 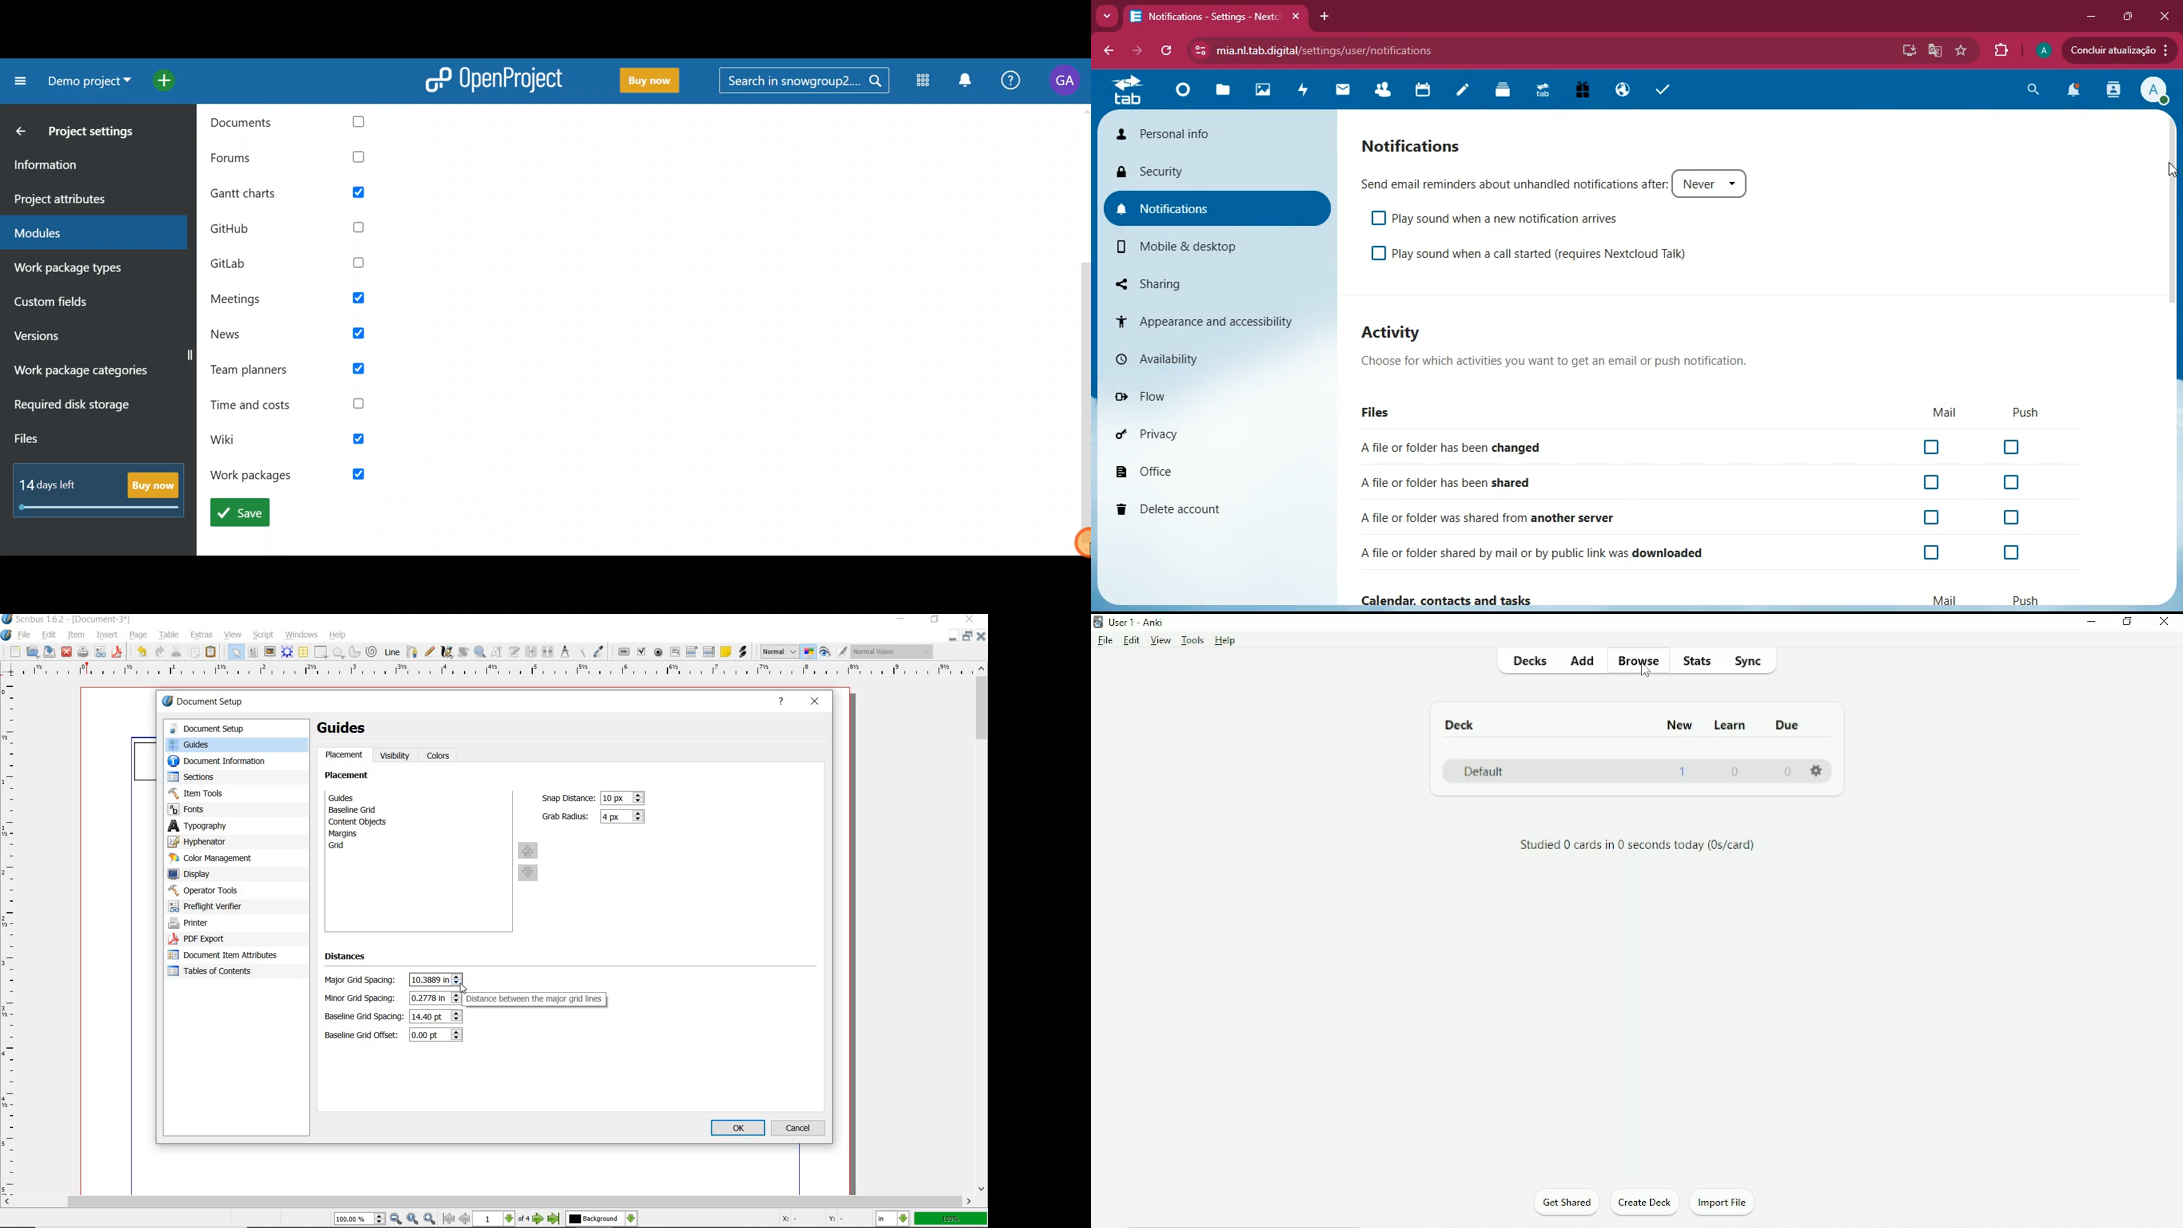 What do you see at coordinates (1064, 83) in the screenshot?
I see `Account name` at bounding box center [1064, 83].